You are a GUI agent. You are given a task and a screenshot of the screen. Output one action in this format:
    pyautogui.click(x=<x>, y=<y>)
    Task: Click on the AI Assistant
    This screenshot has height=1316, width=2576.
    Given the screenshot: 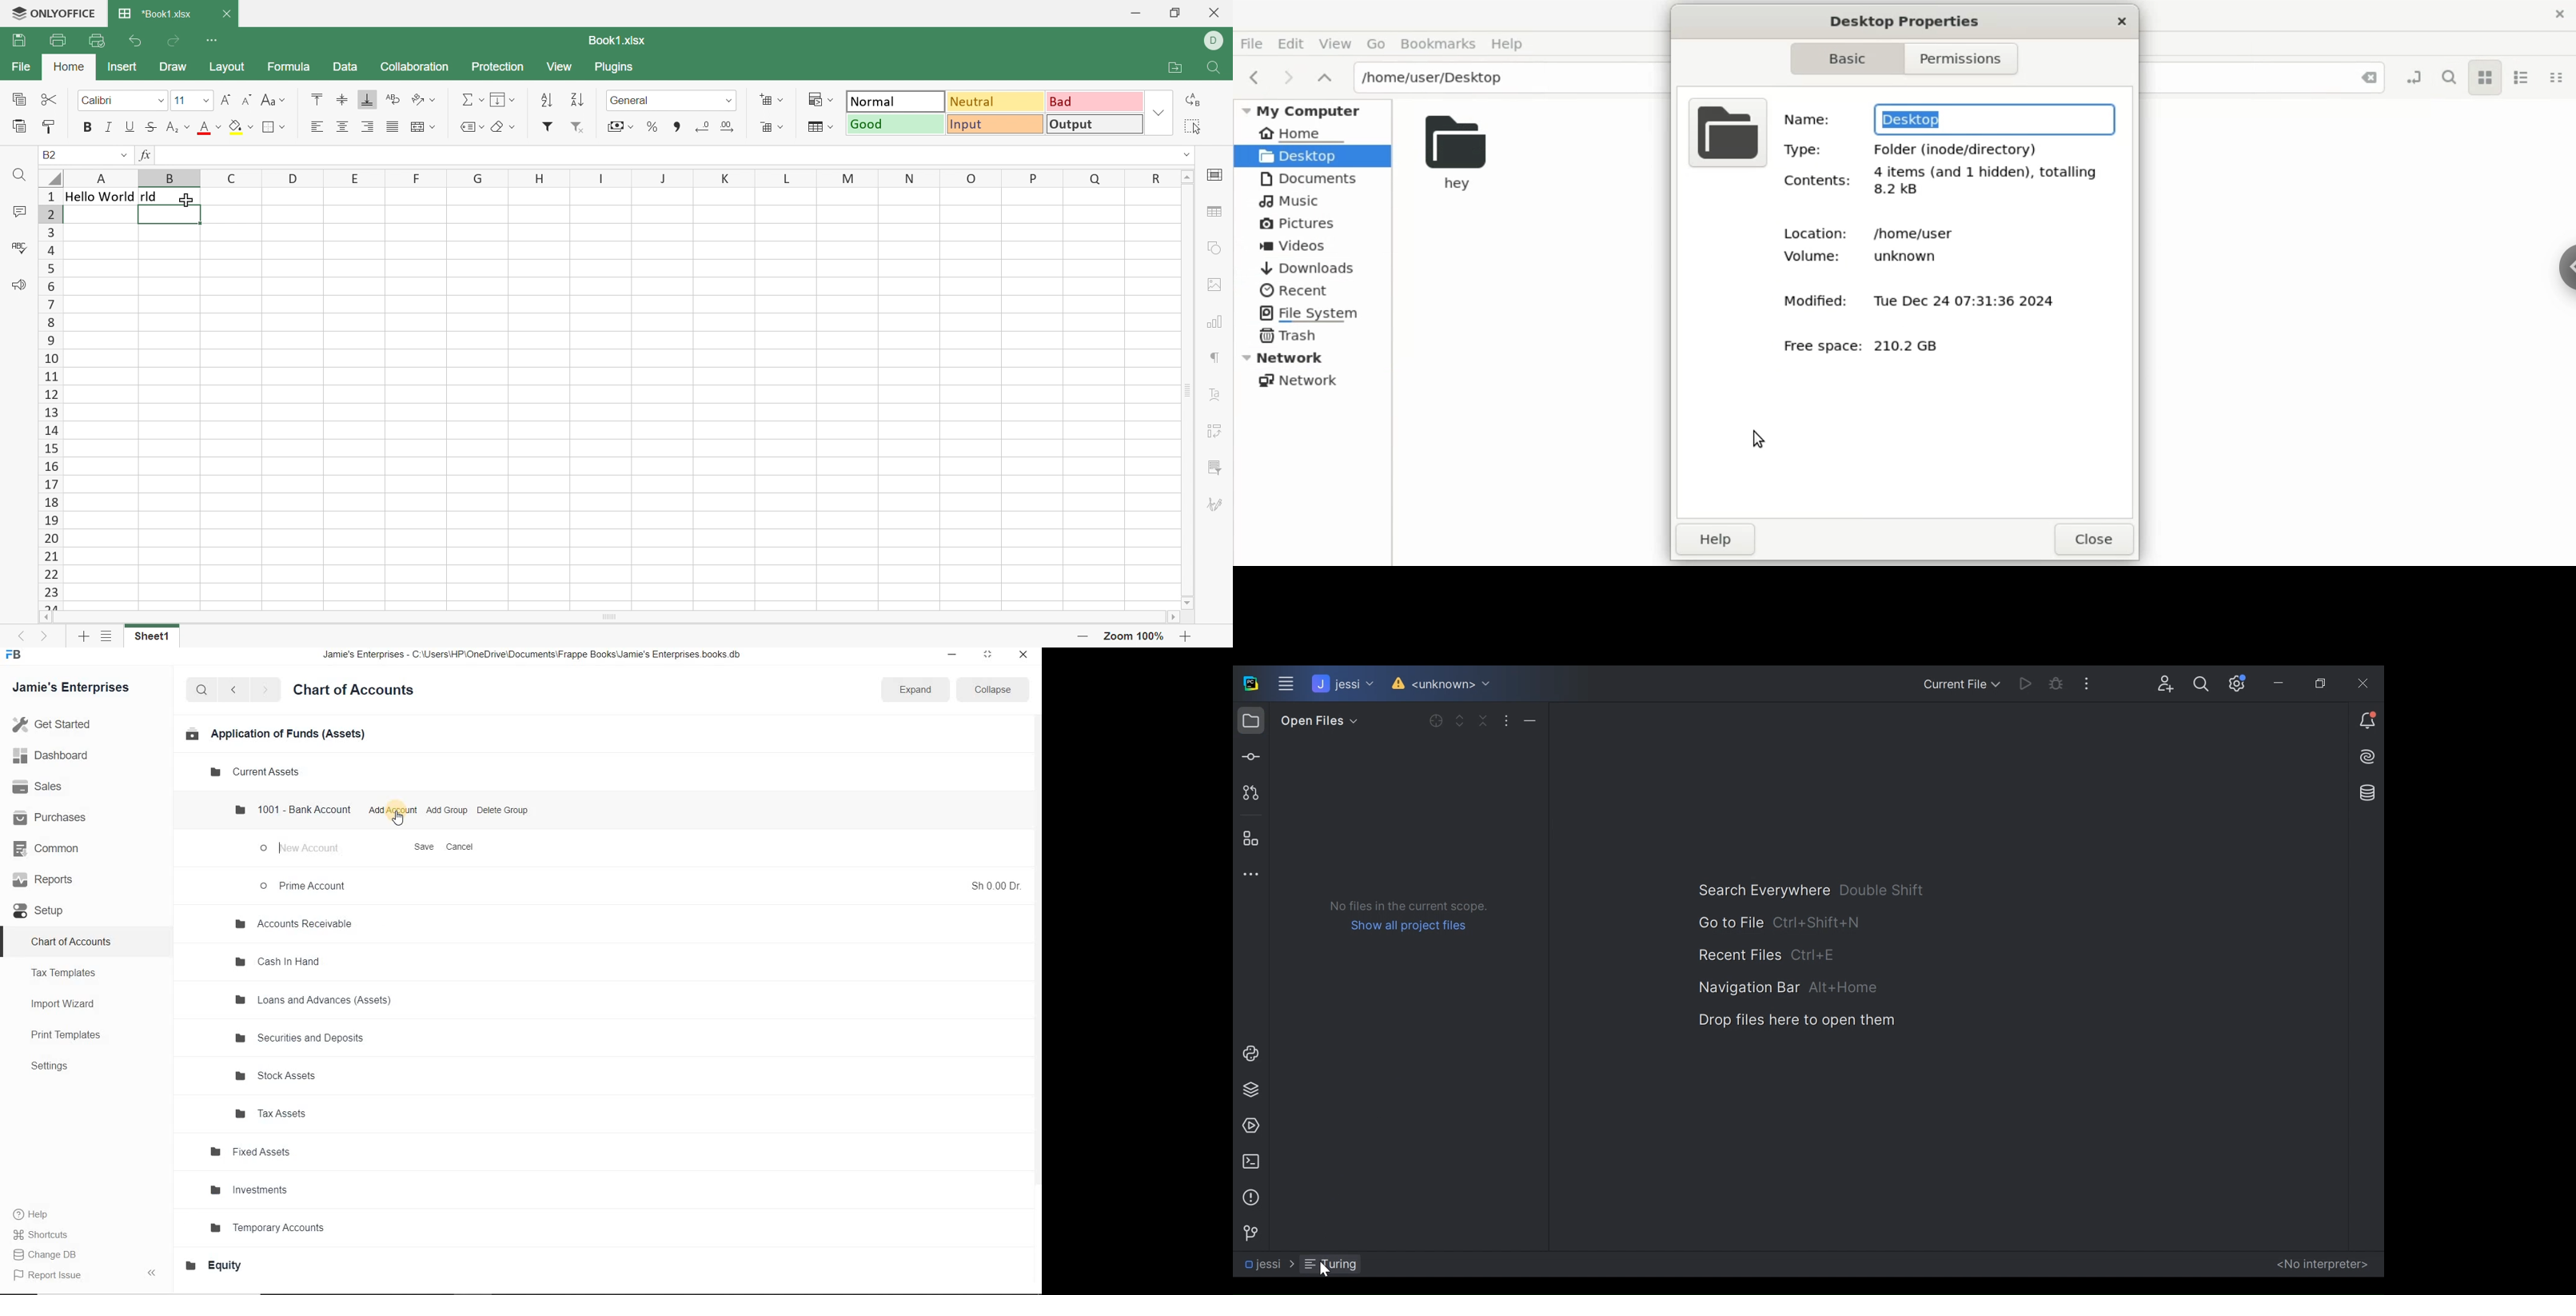 What is the action you would take?
    pyautogui.click(x=2366, y=755)
    